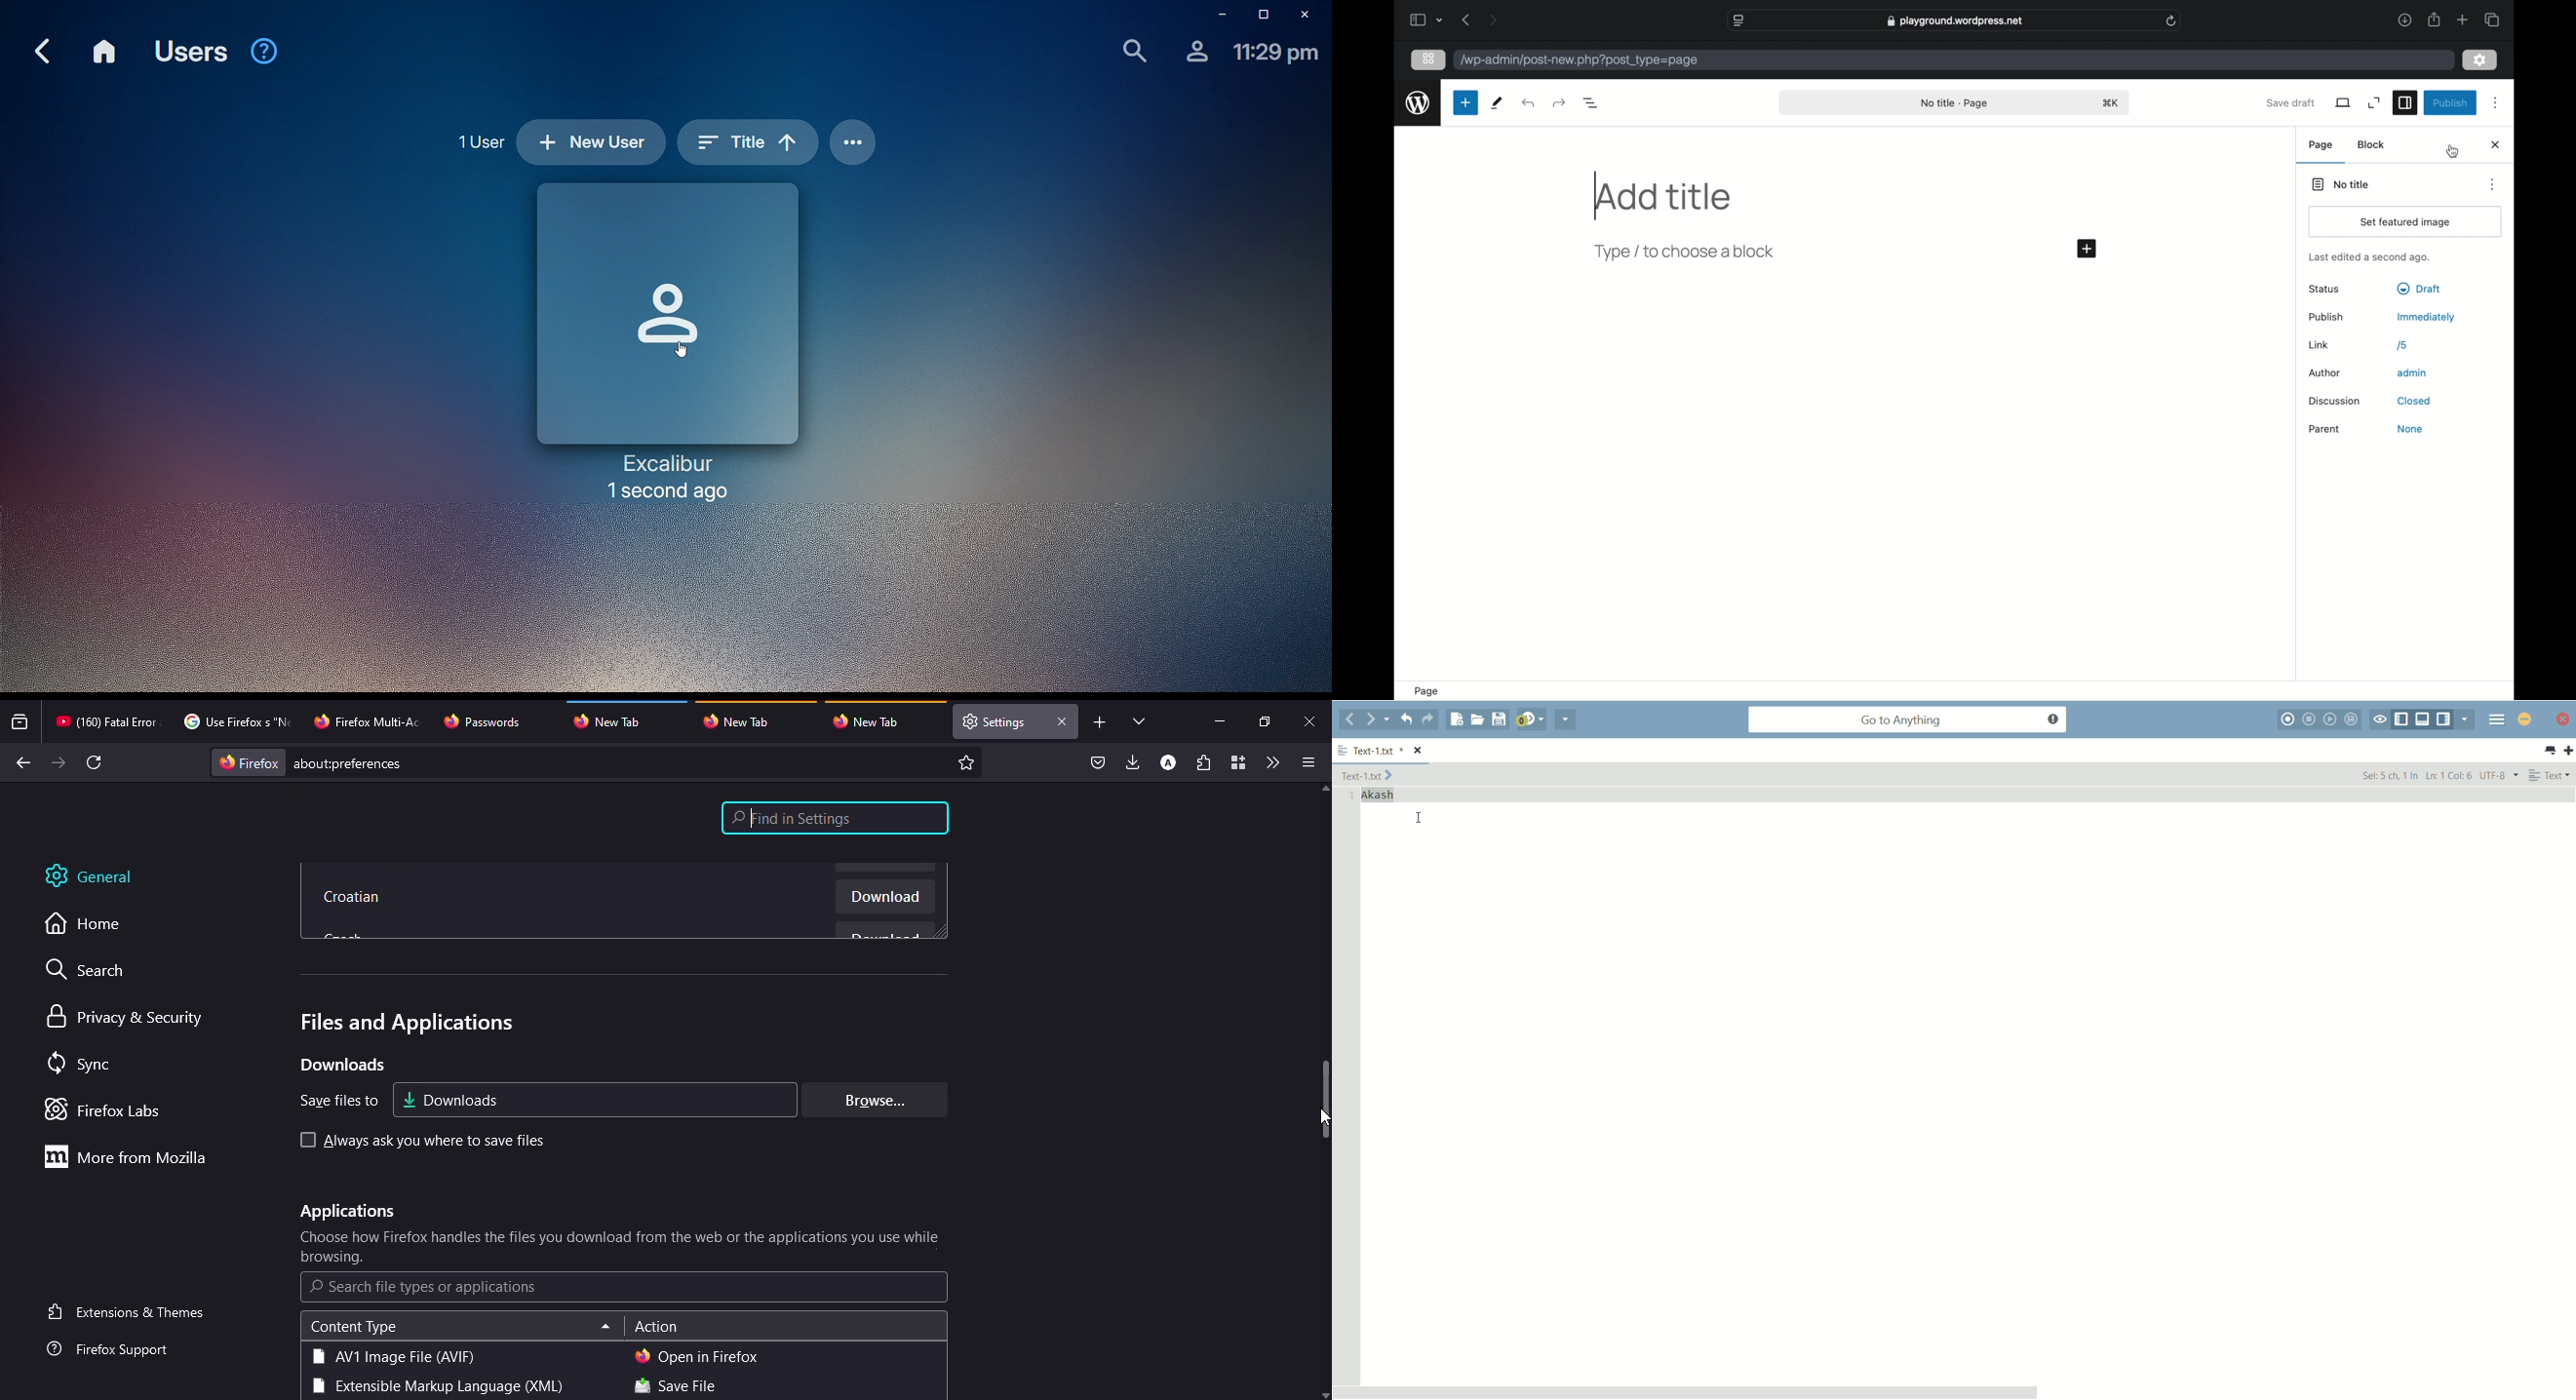 This screenshot has width=2576, height=1400. I want to click on container, so click(1236, 763).